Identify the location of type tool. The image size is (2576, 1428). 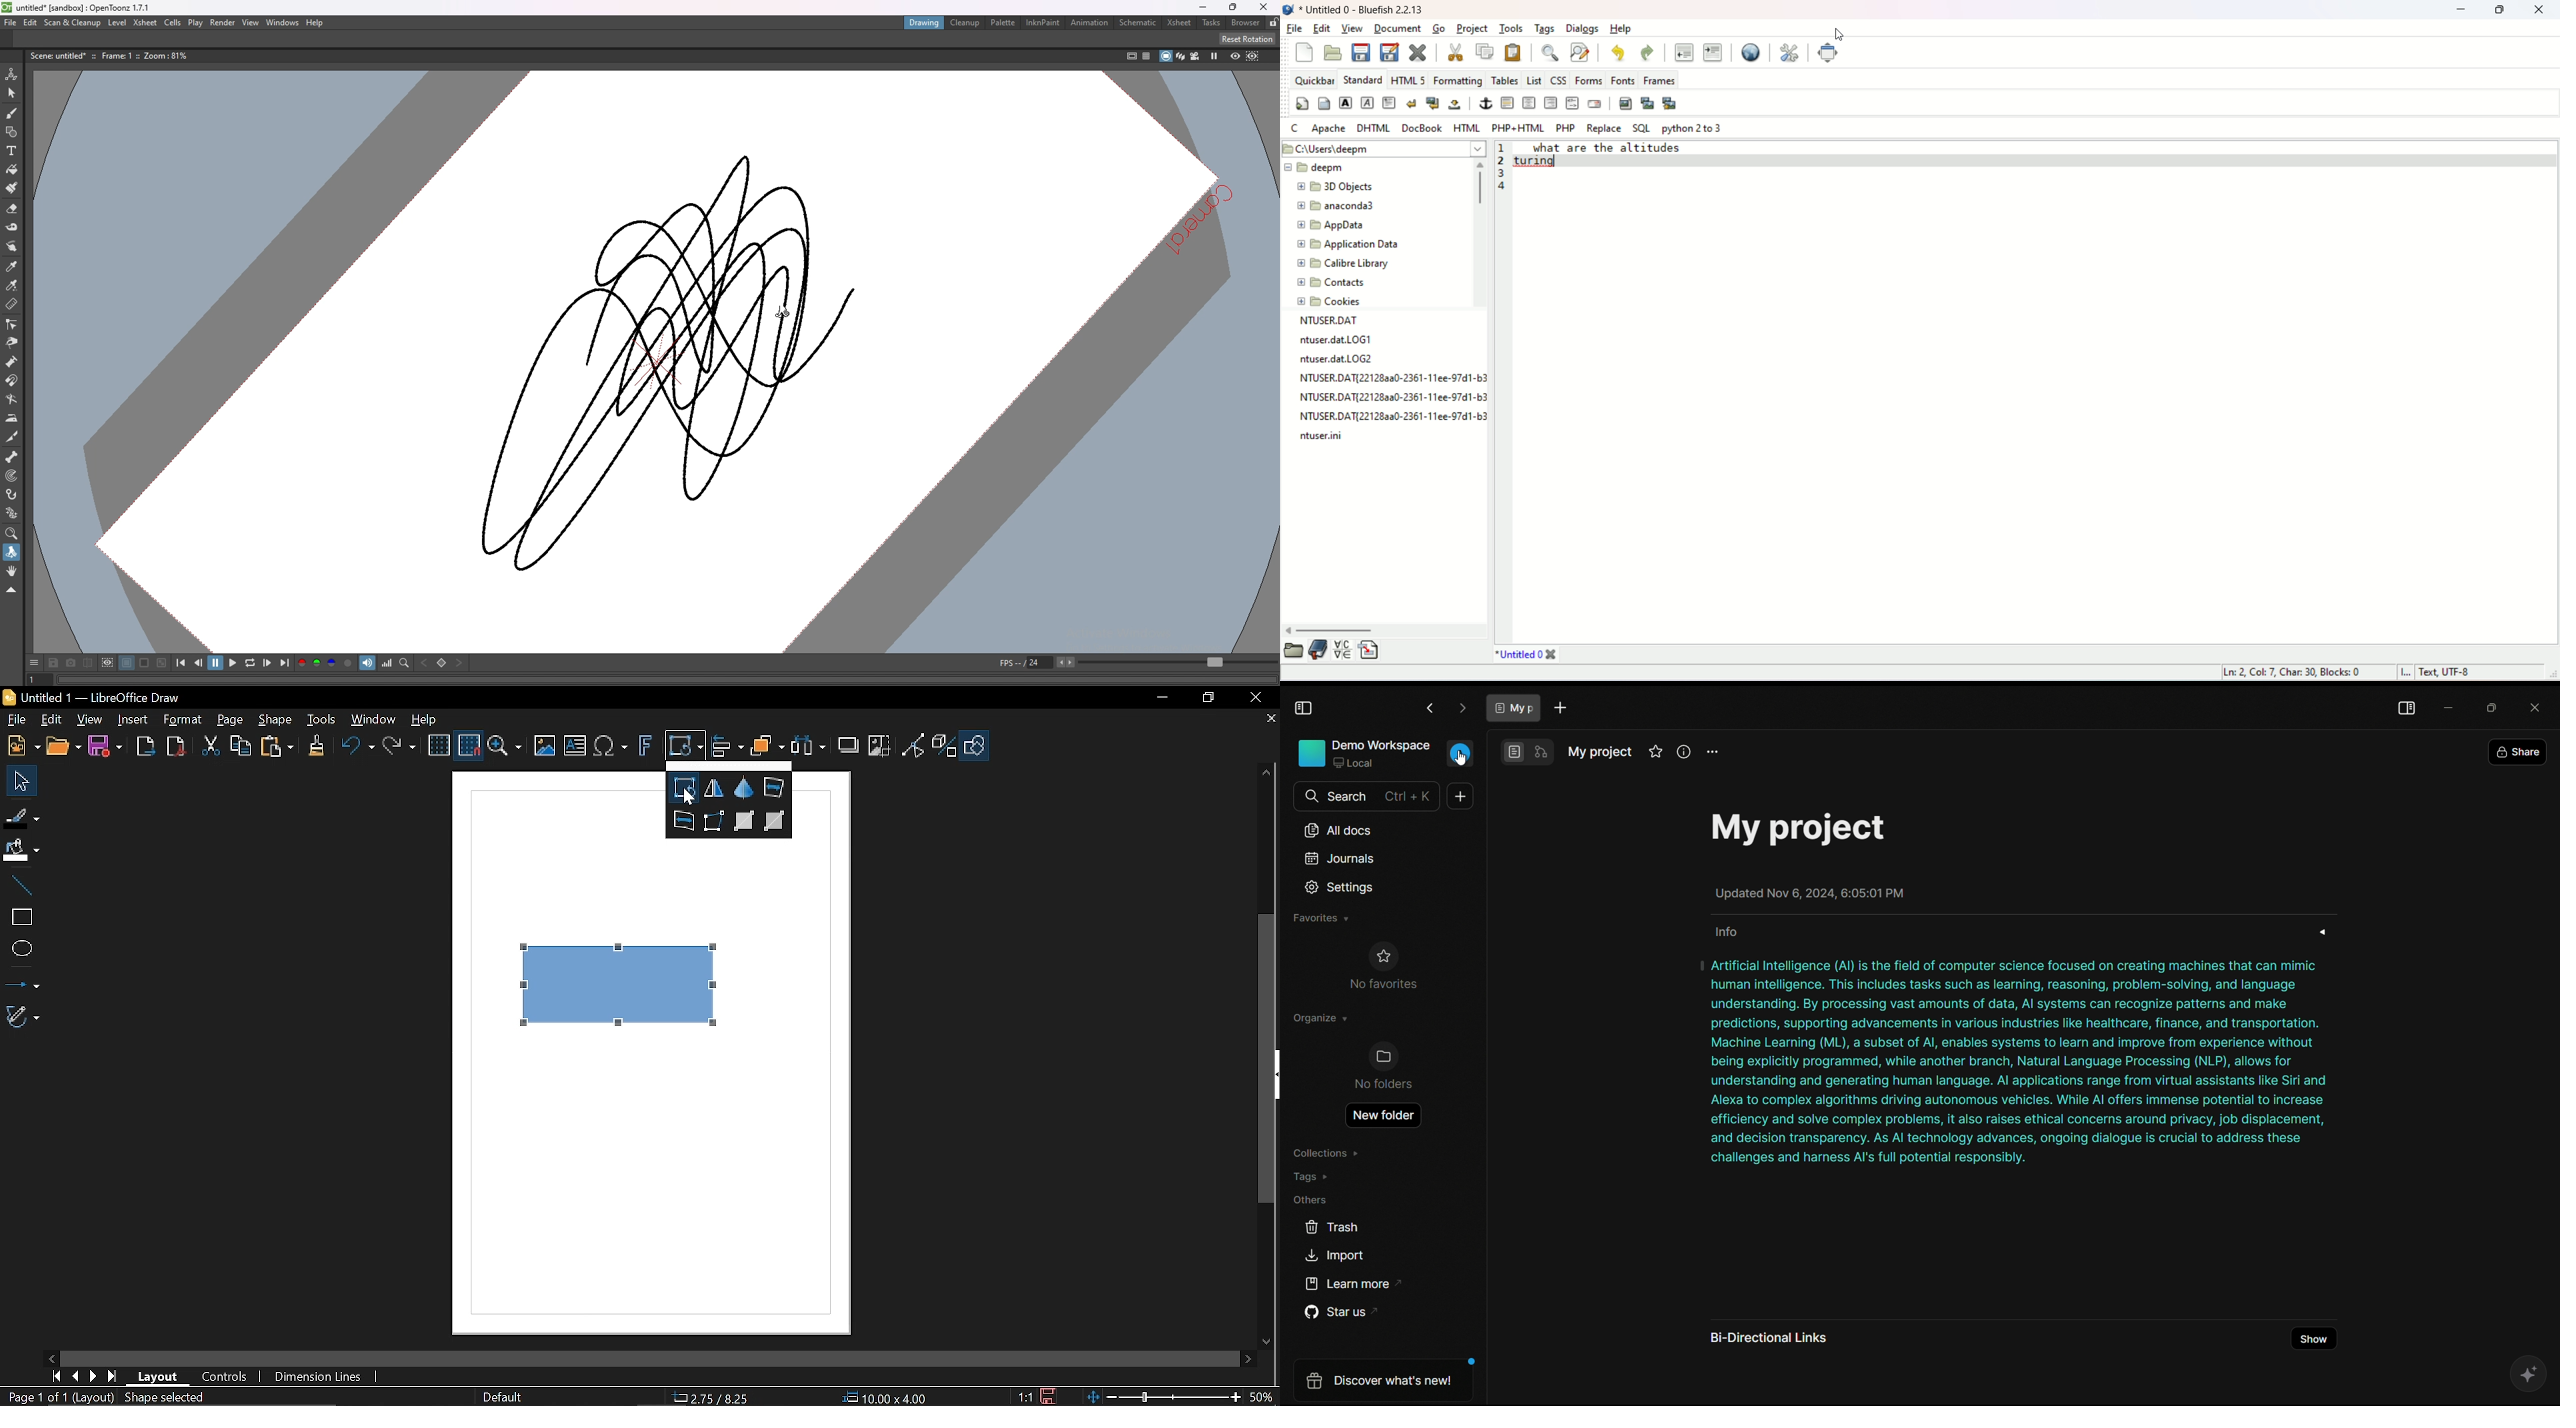
(11, 150).